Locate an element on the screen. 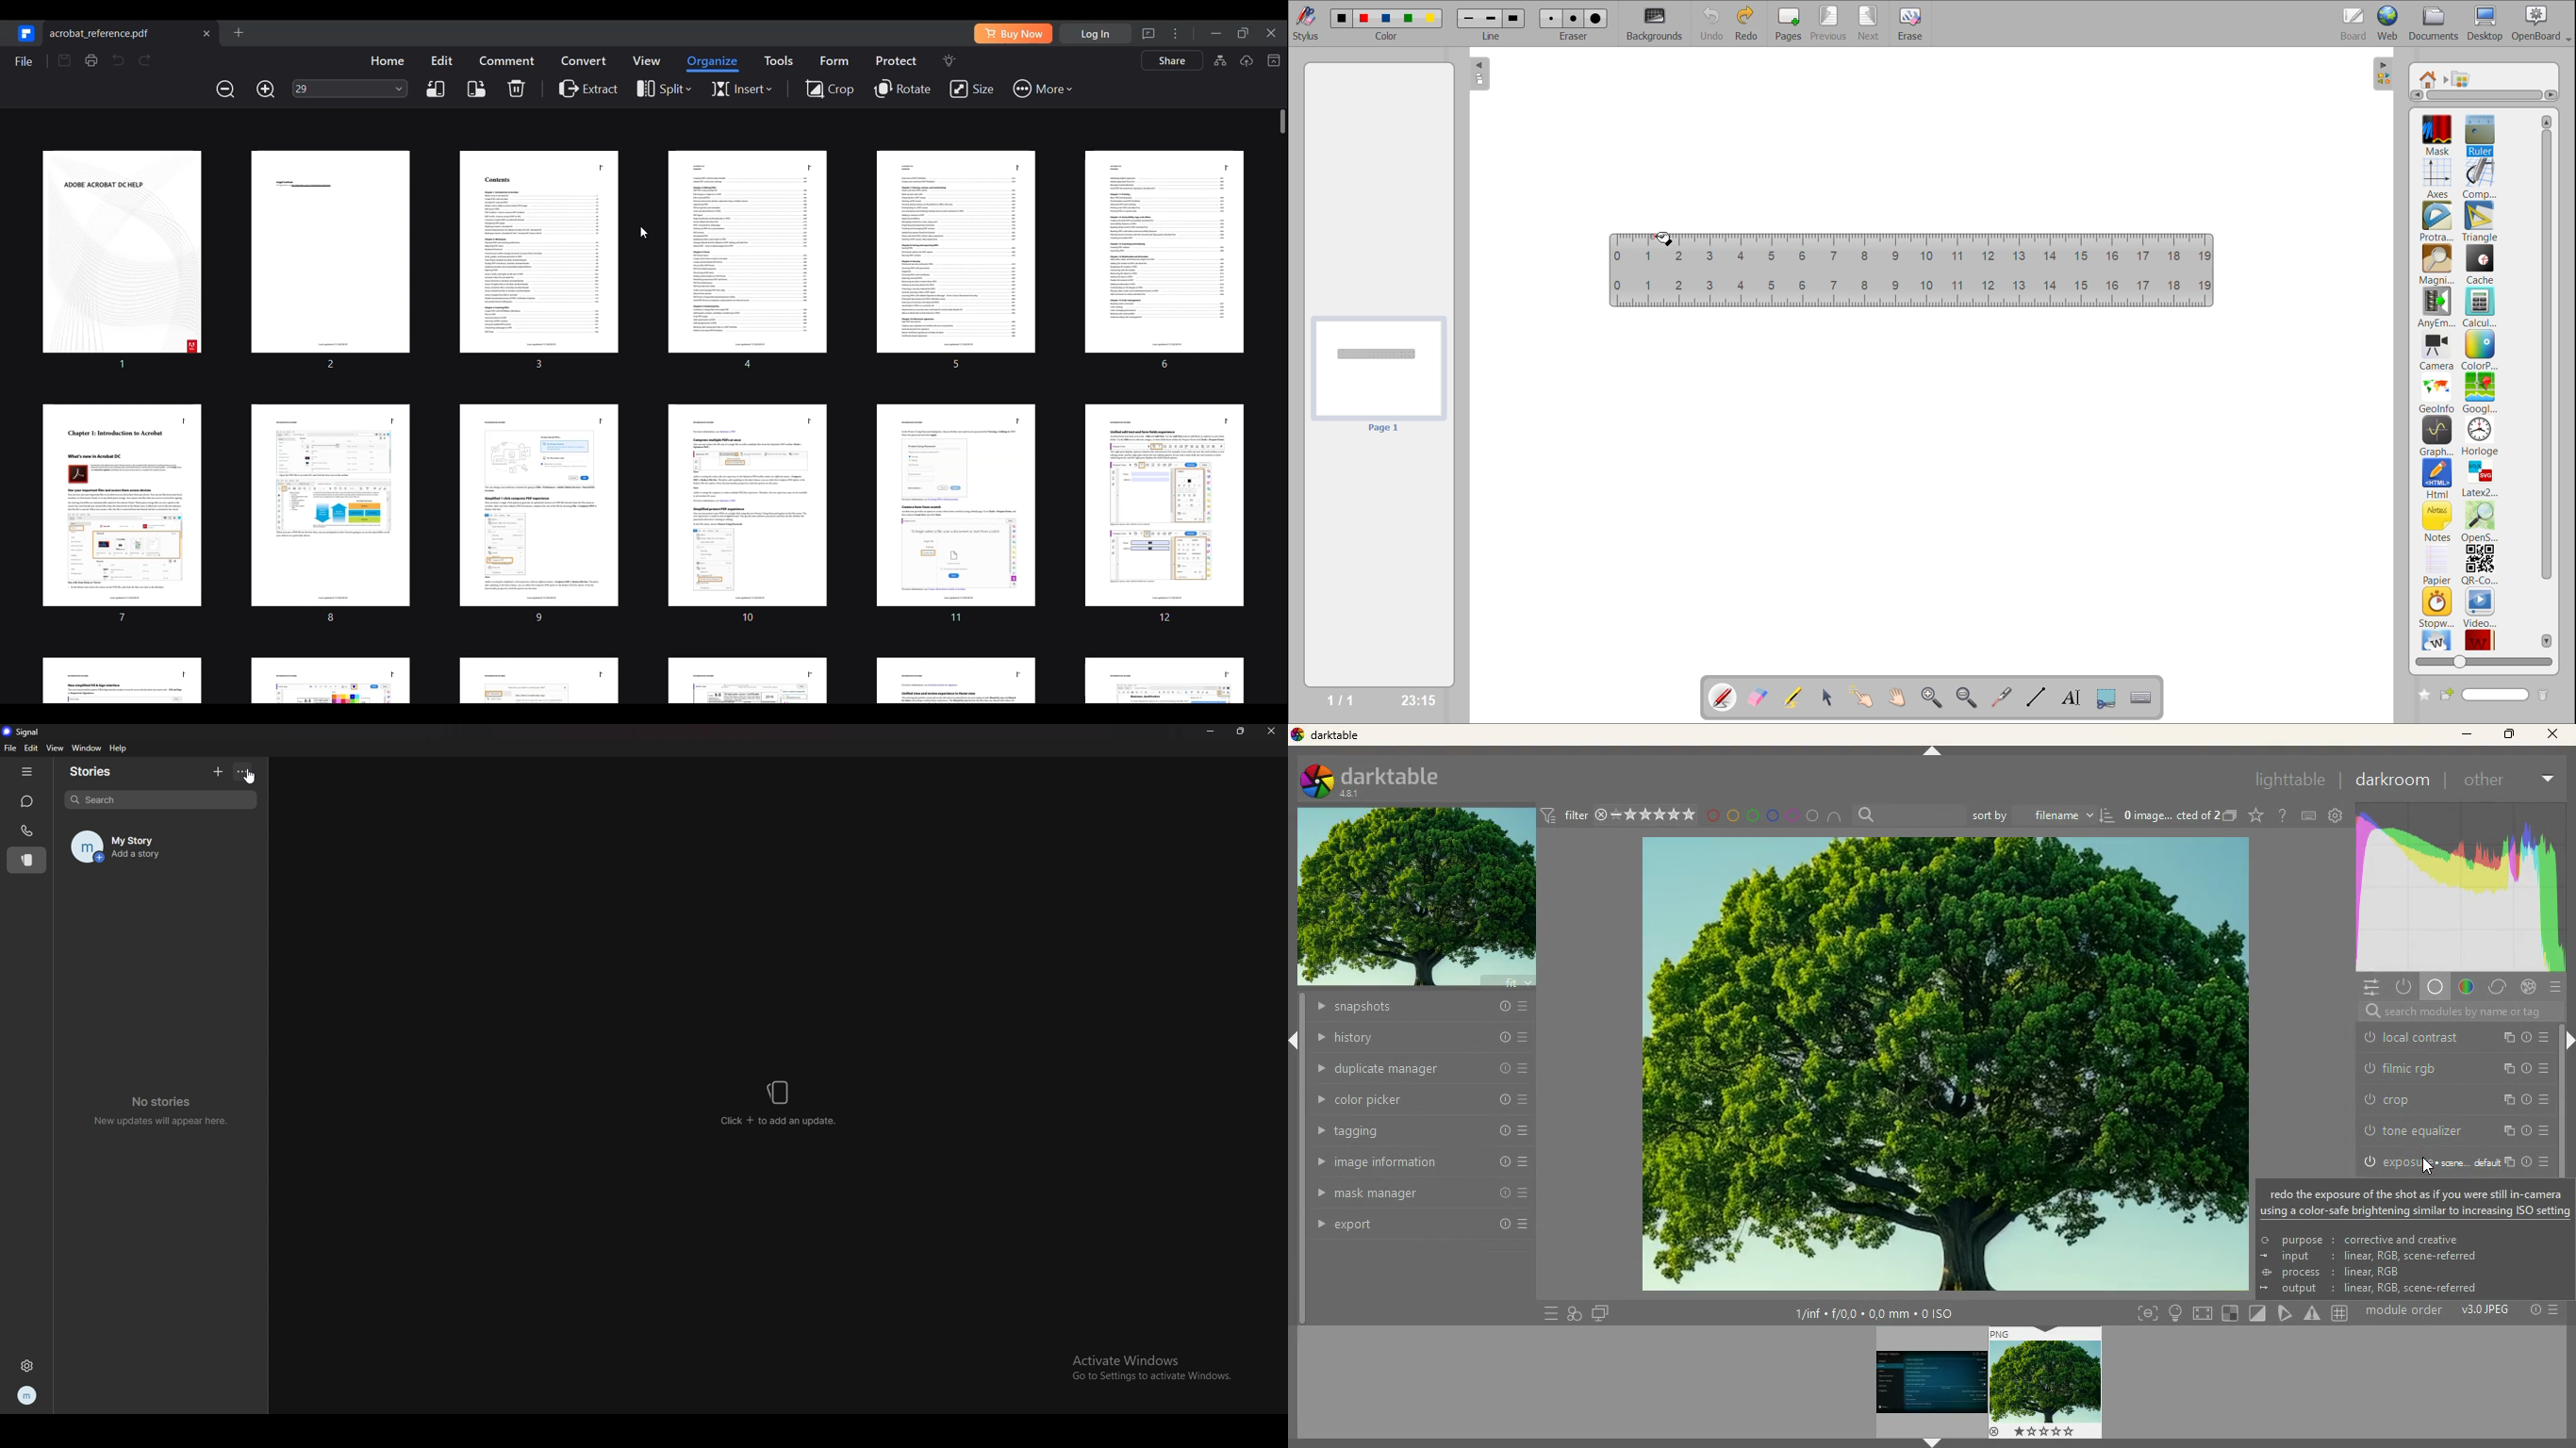 The height and width of the screenshot is (1456, 2576). redo the exposure of the shot as if you were still in-camerausing a color-safe brightening similar to increasing ISO setting is located at coordinates (2412, 1203).